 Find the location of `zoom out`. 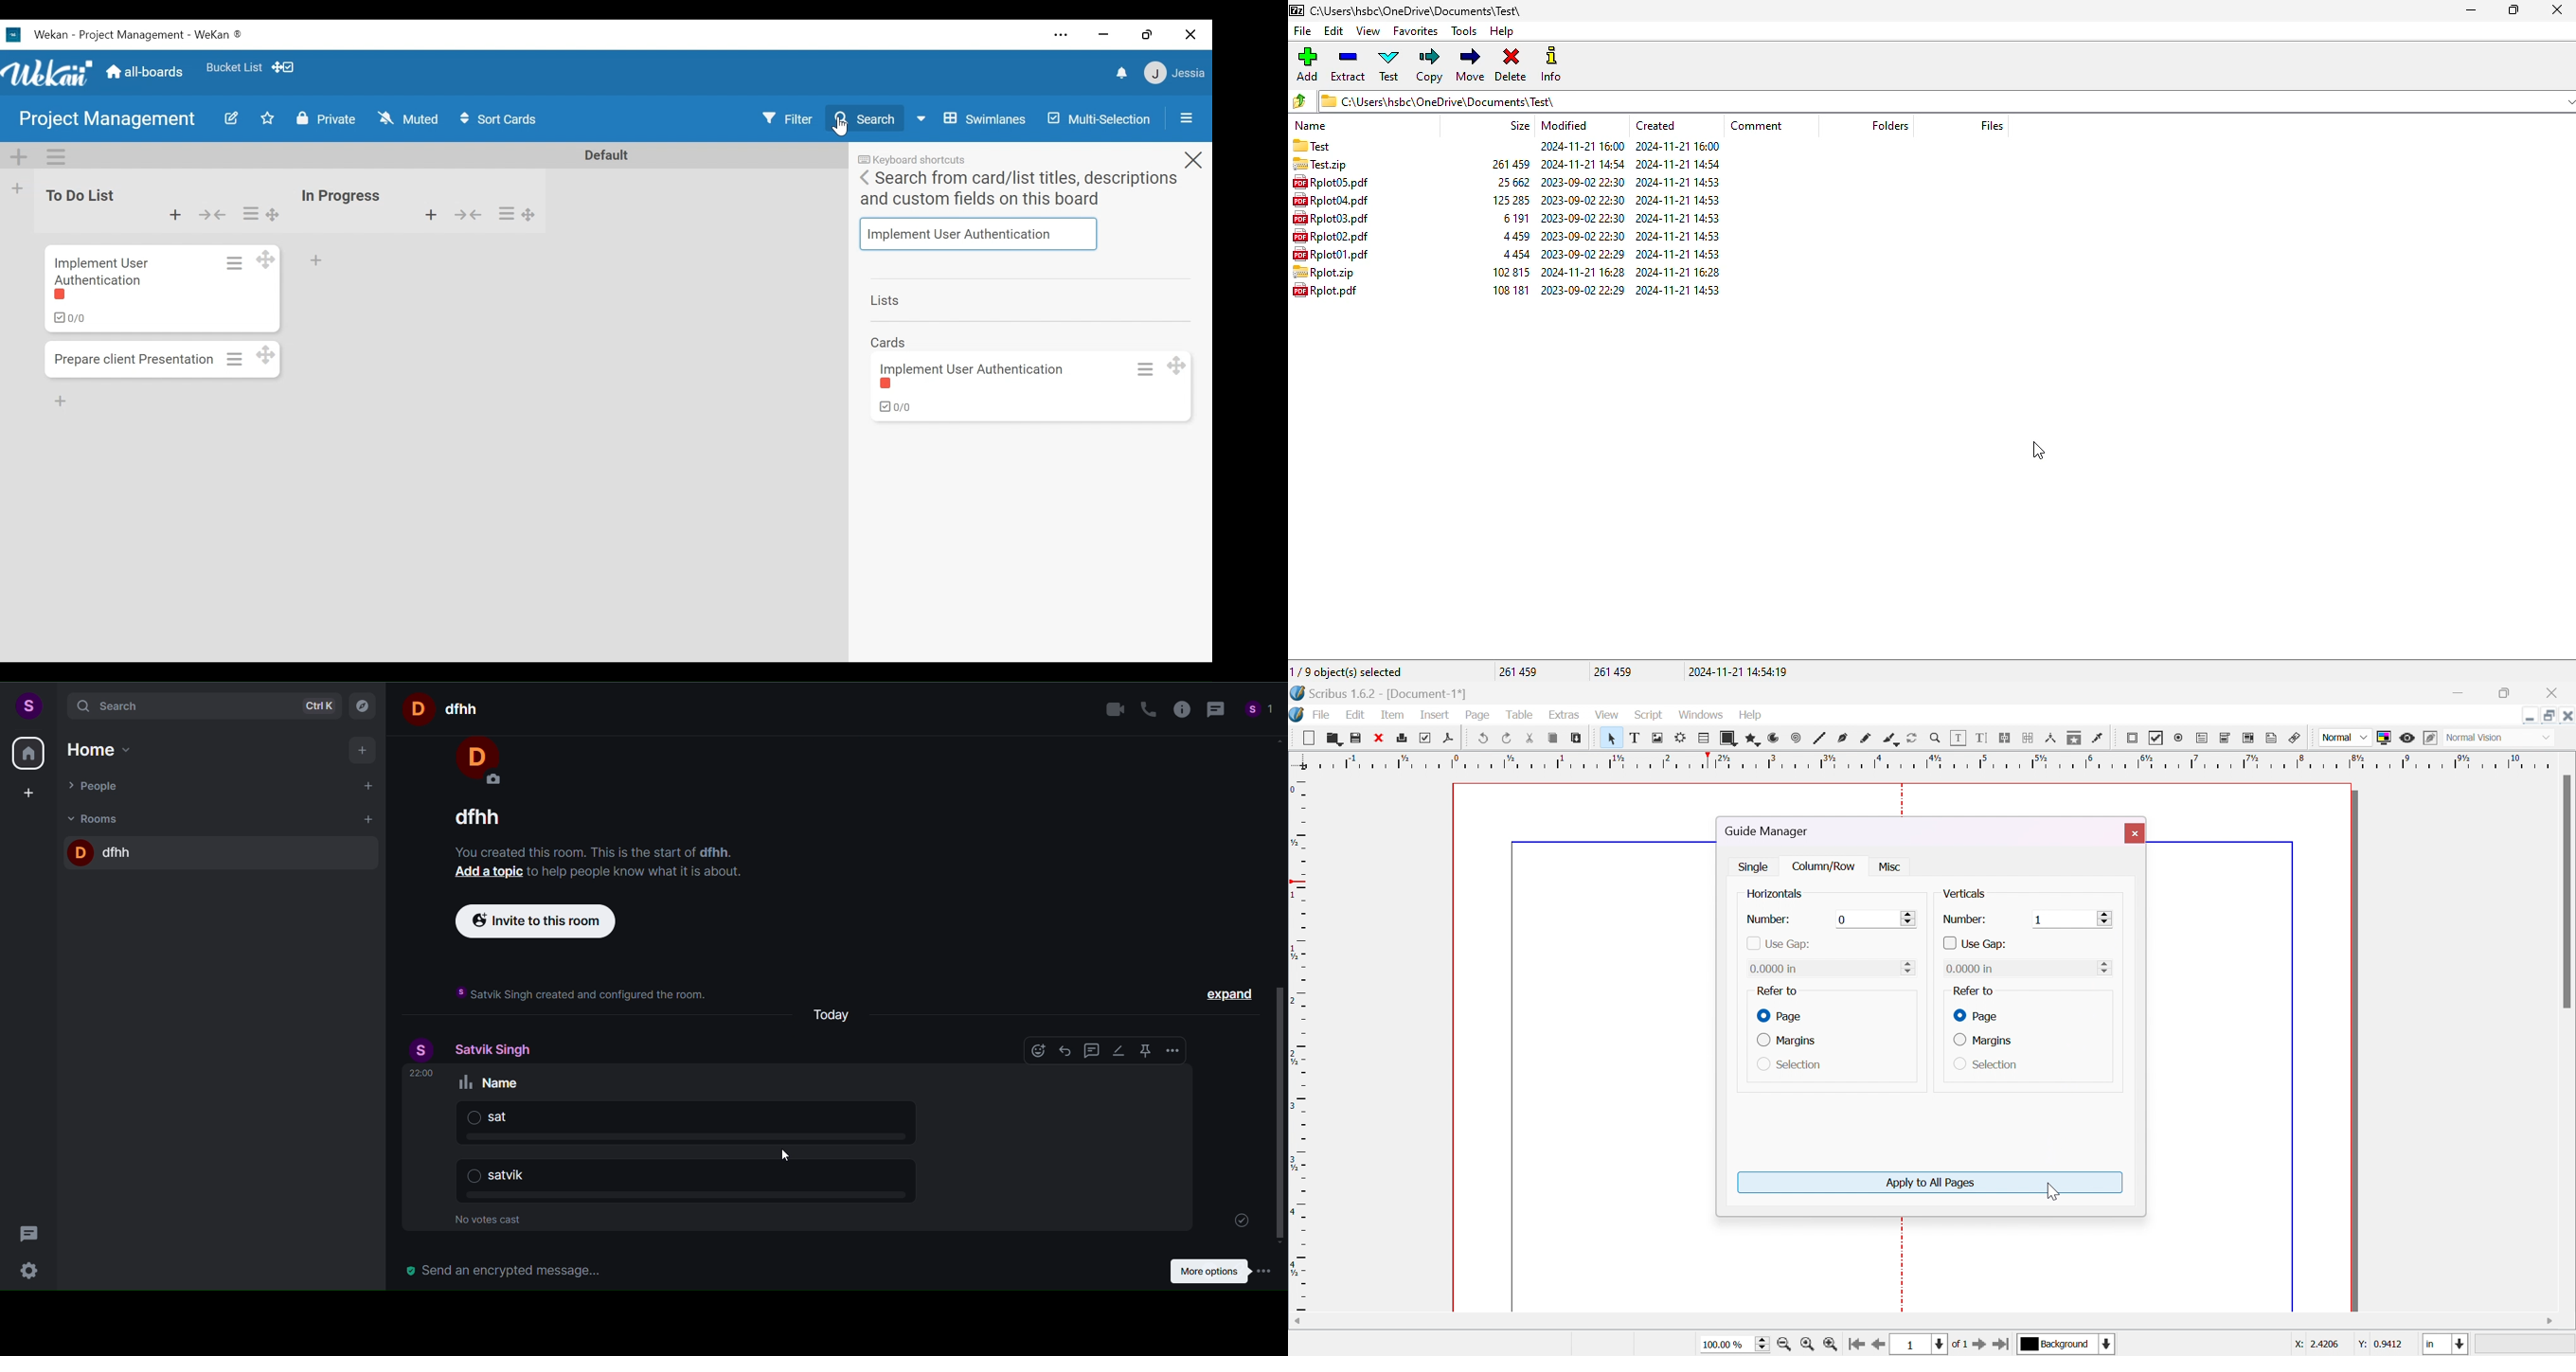

zoom out is located at coordinates (1786, 1344).